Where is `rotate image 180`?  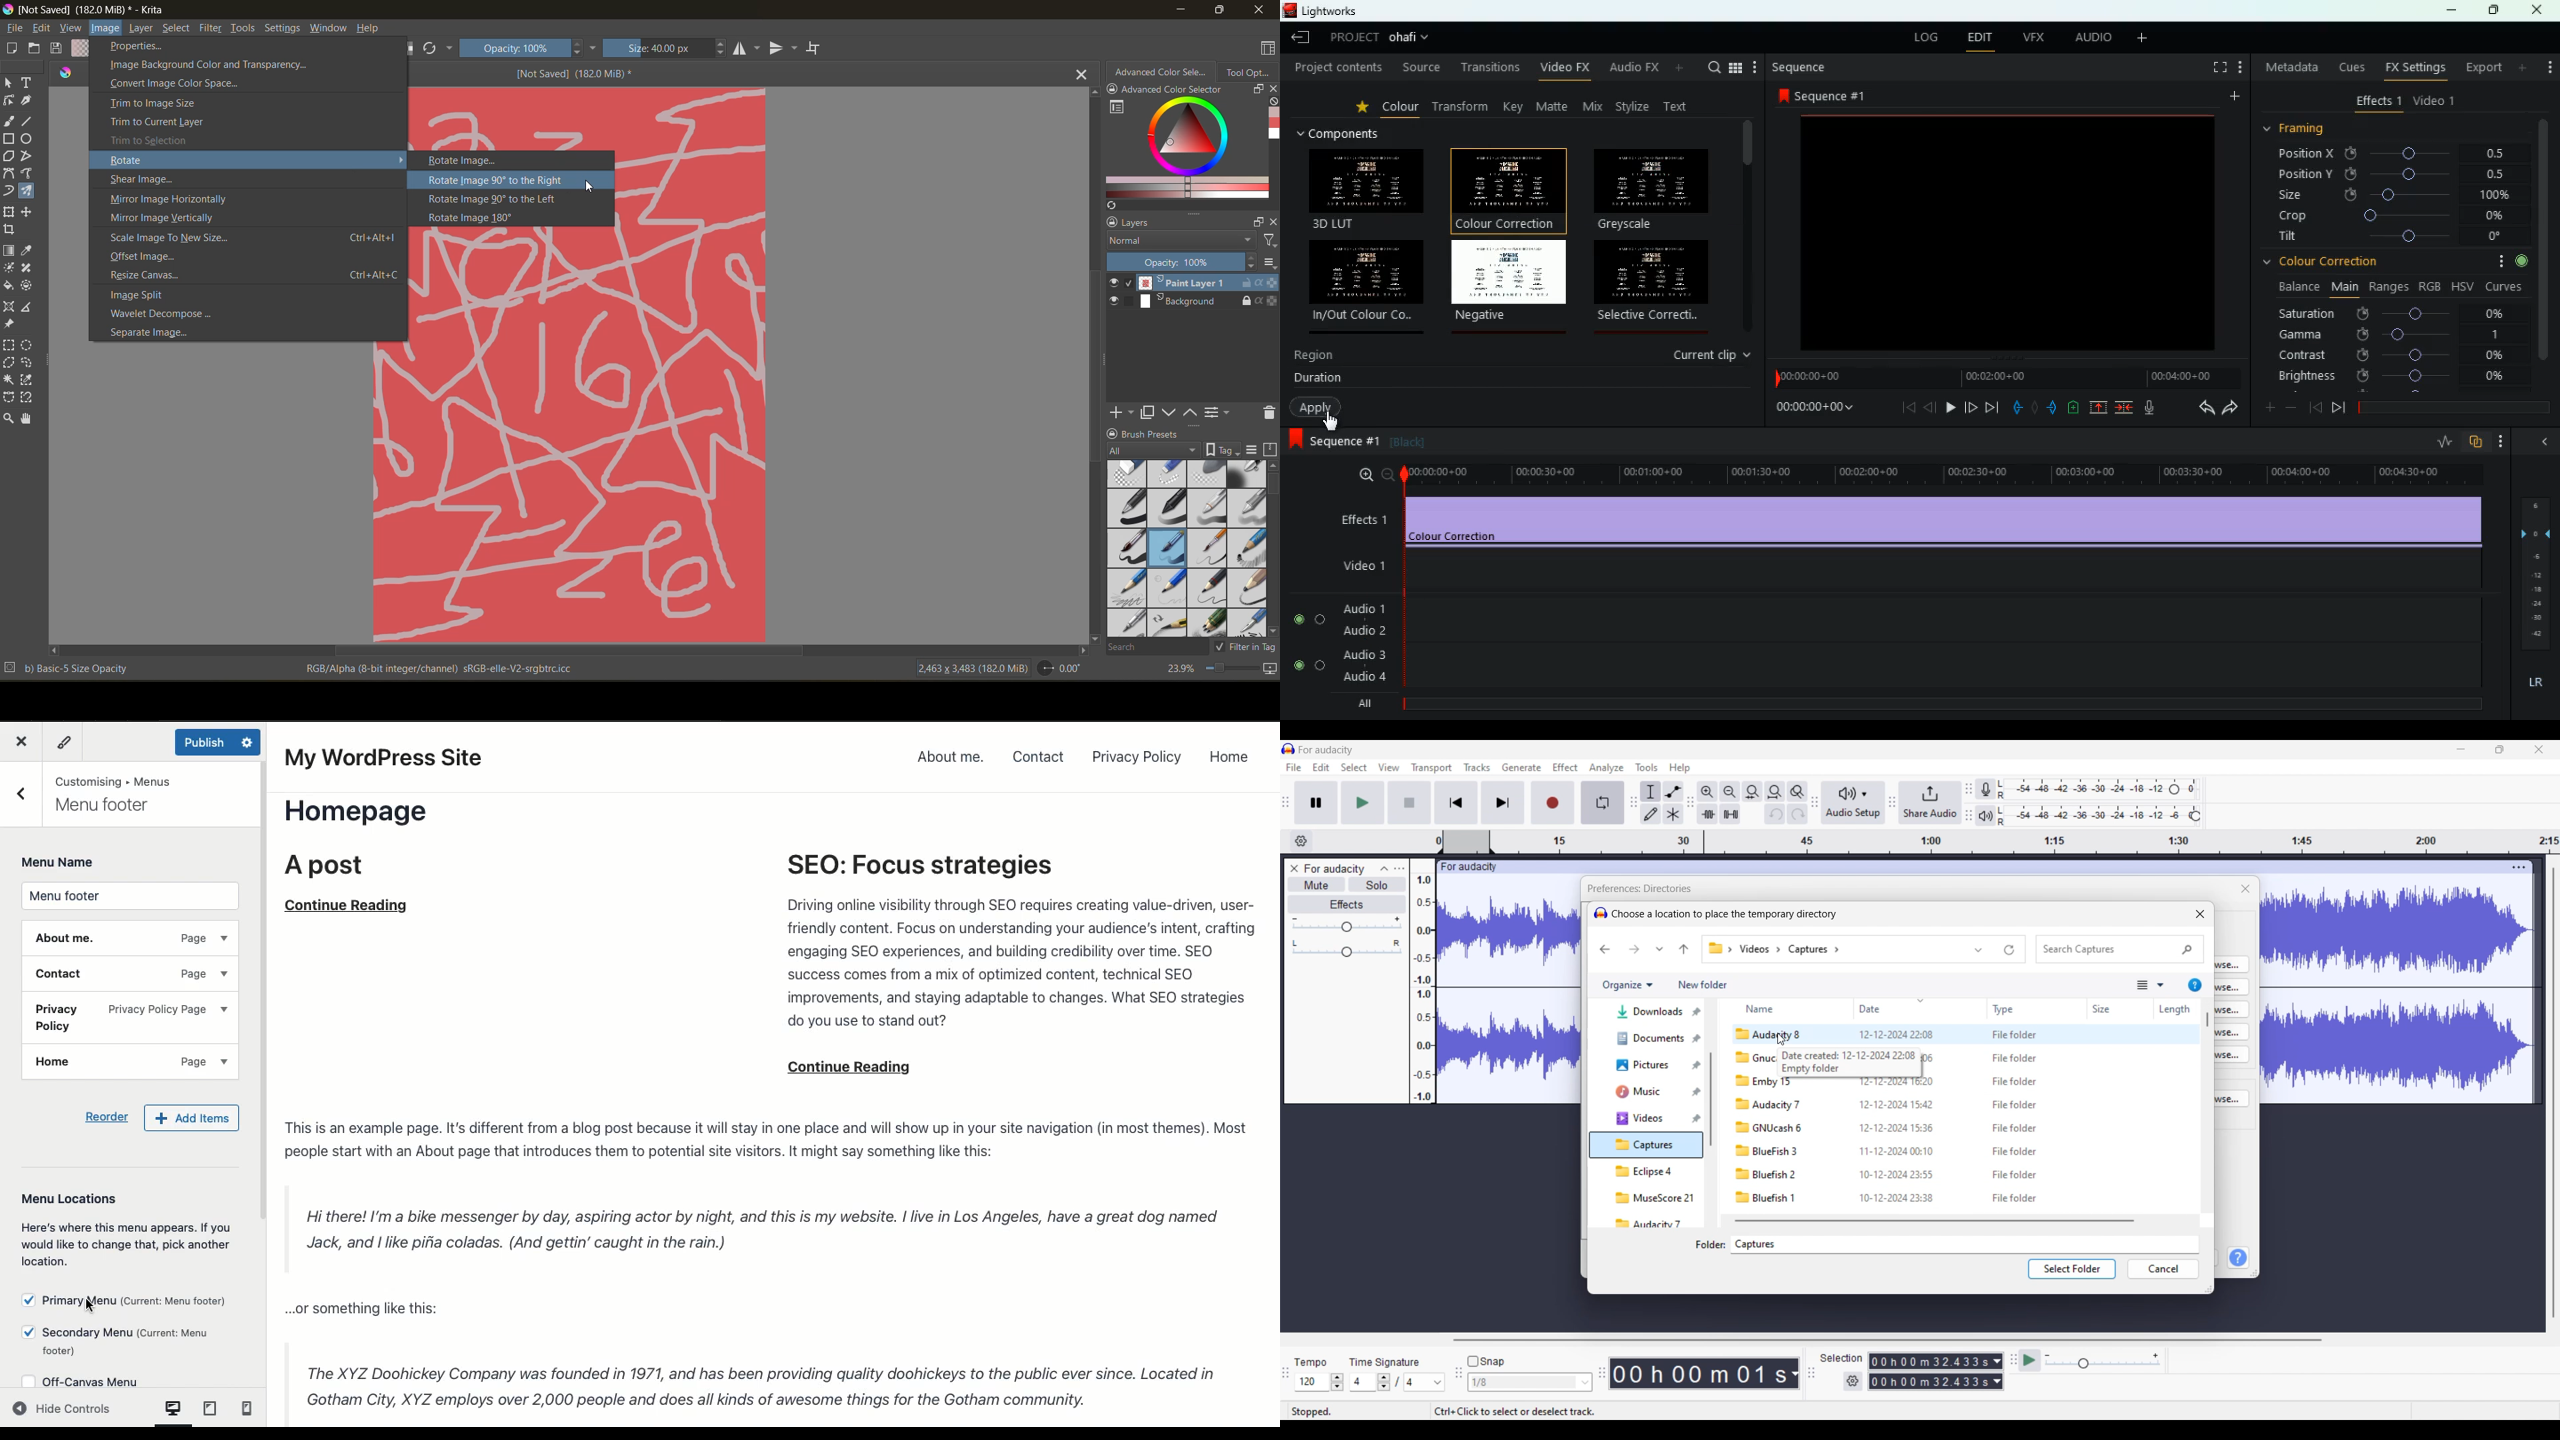 rotate image 180 is located at coordinates (480, 218).